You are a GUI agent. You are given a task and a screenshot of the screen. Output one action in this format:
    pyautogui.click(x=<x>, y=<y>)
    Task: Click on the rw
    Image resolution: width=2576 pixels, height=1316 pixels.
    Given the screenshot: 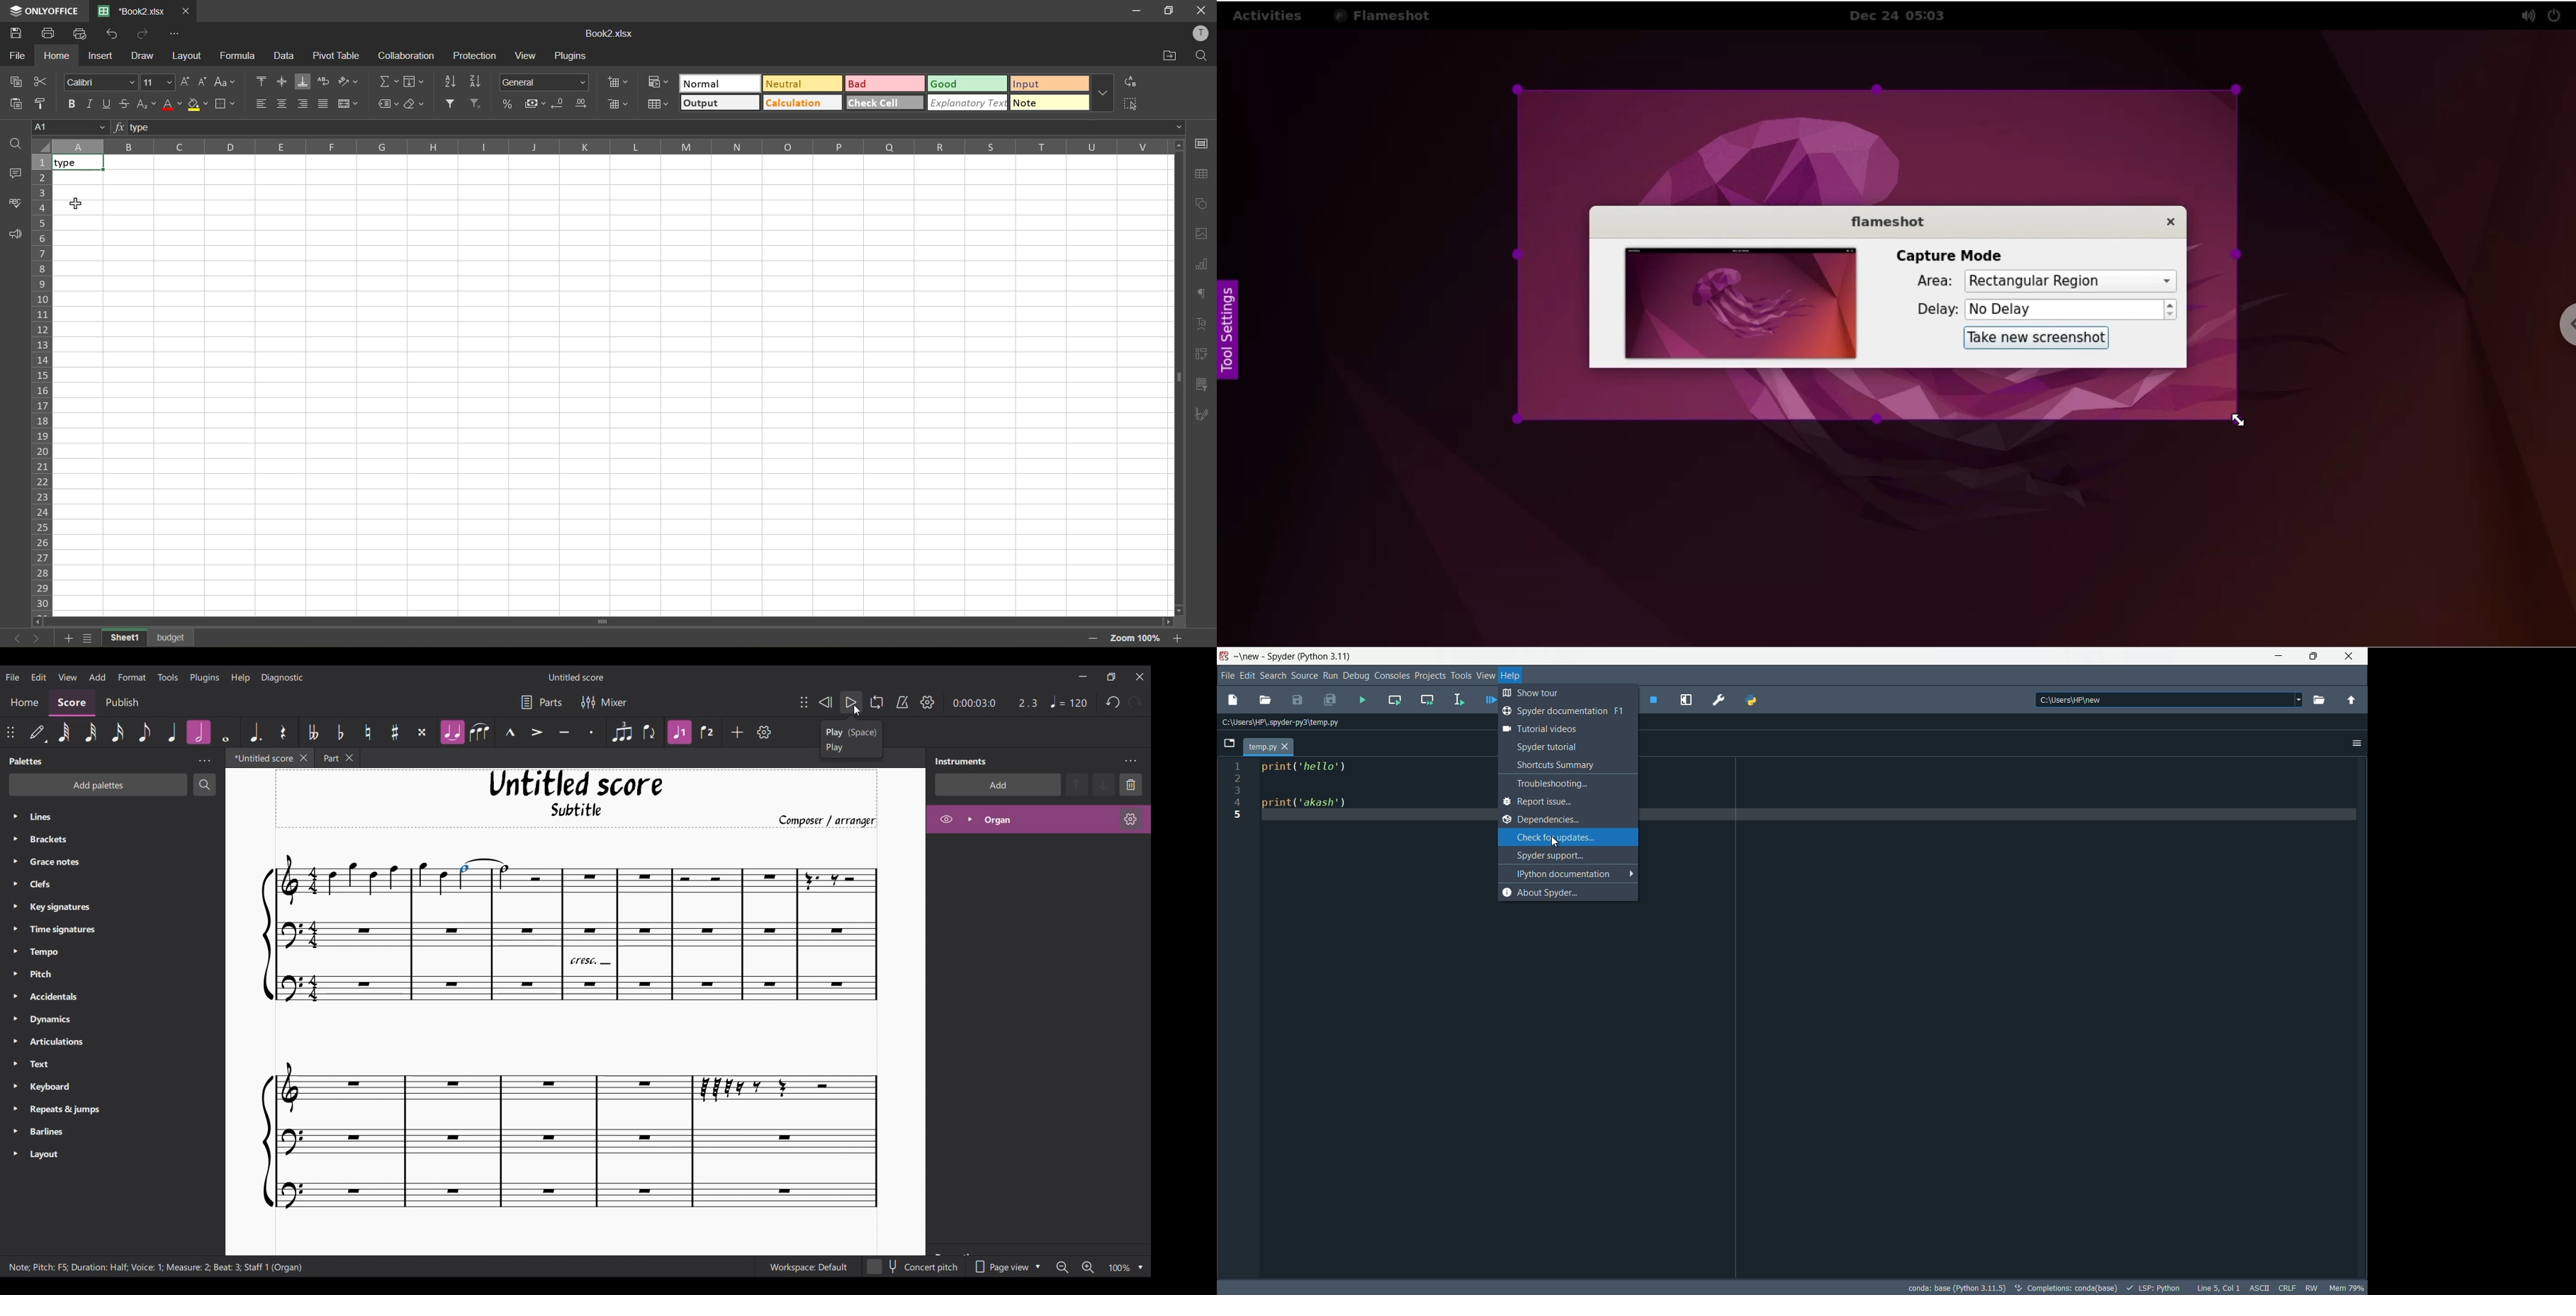 What is the action you would take?
    pyautogui.click(x=2314, y=1288)
    